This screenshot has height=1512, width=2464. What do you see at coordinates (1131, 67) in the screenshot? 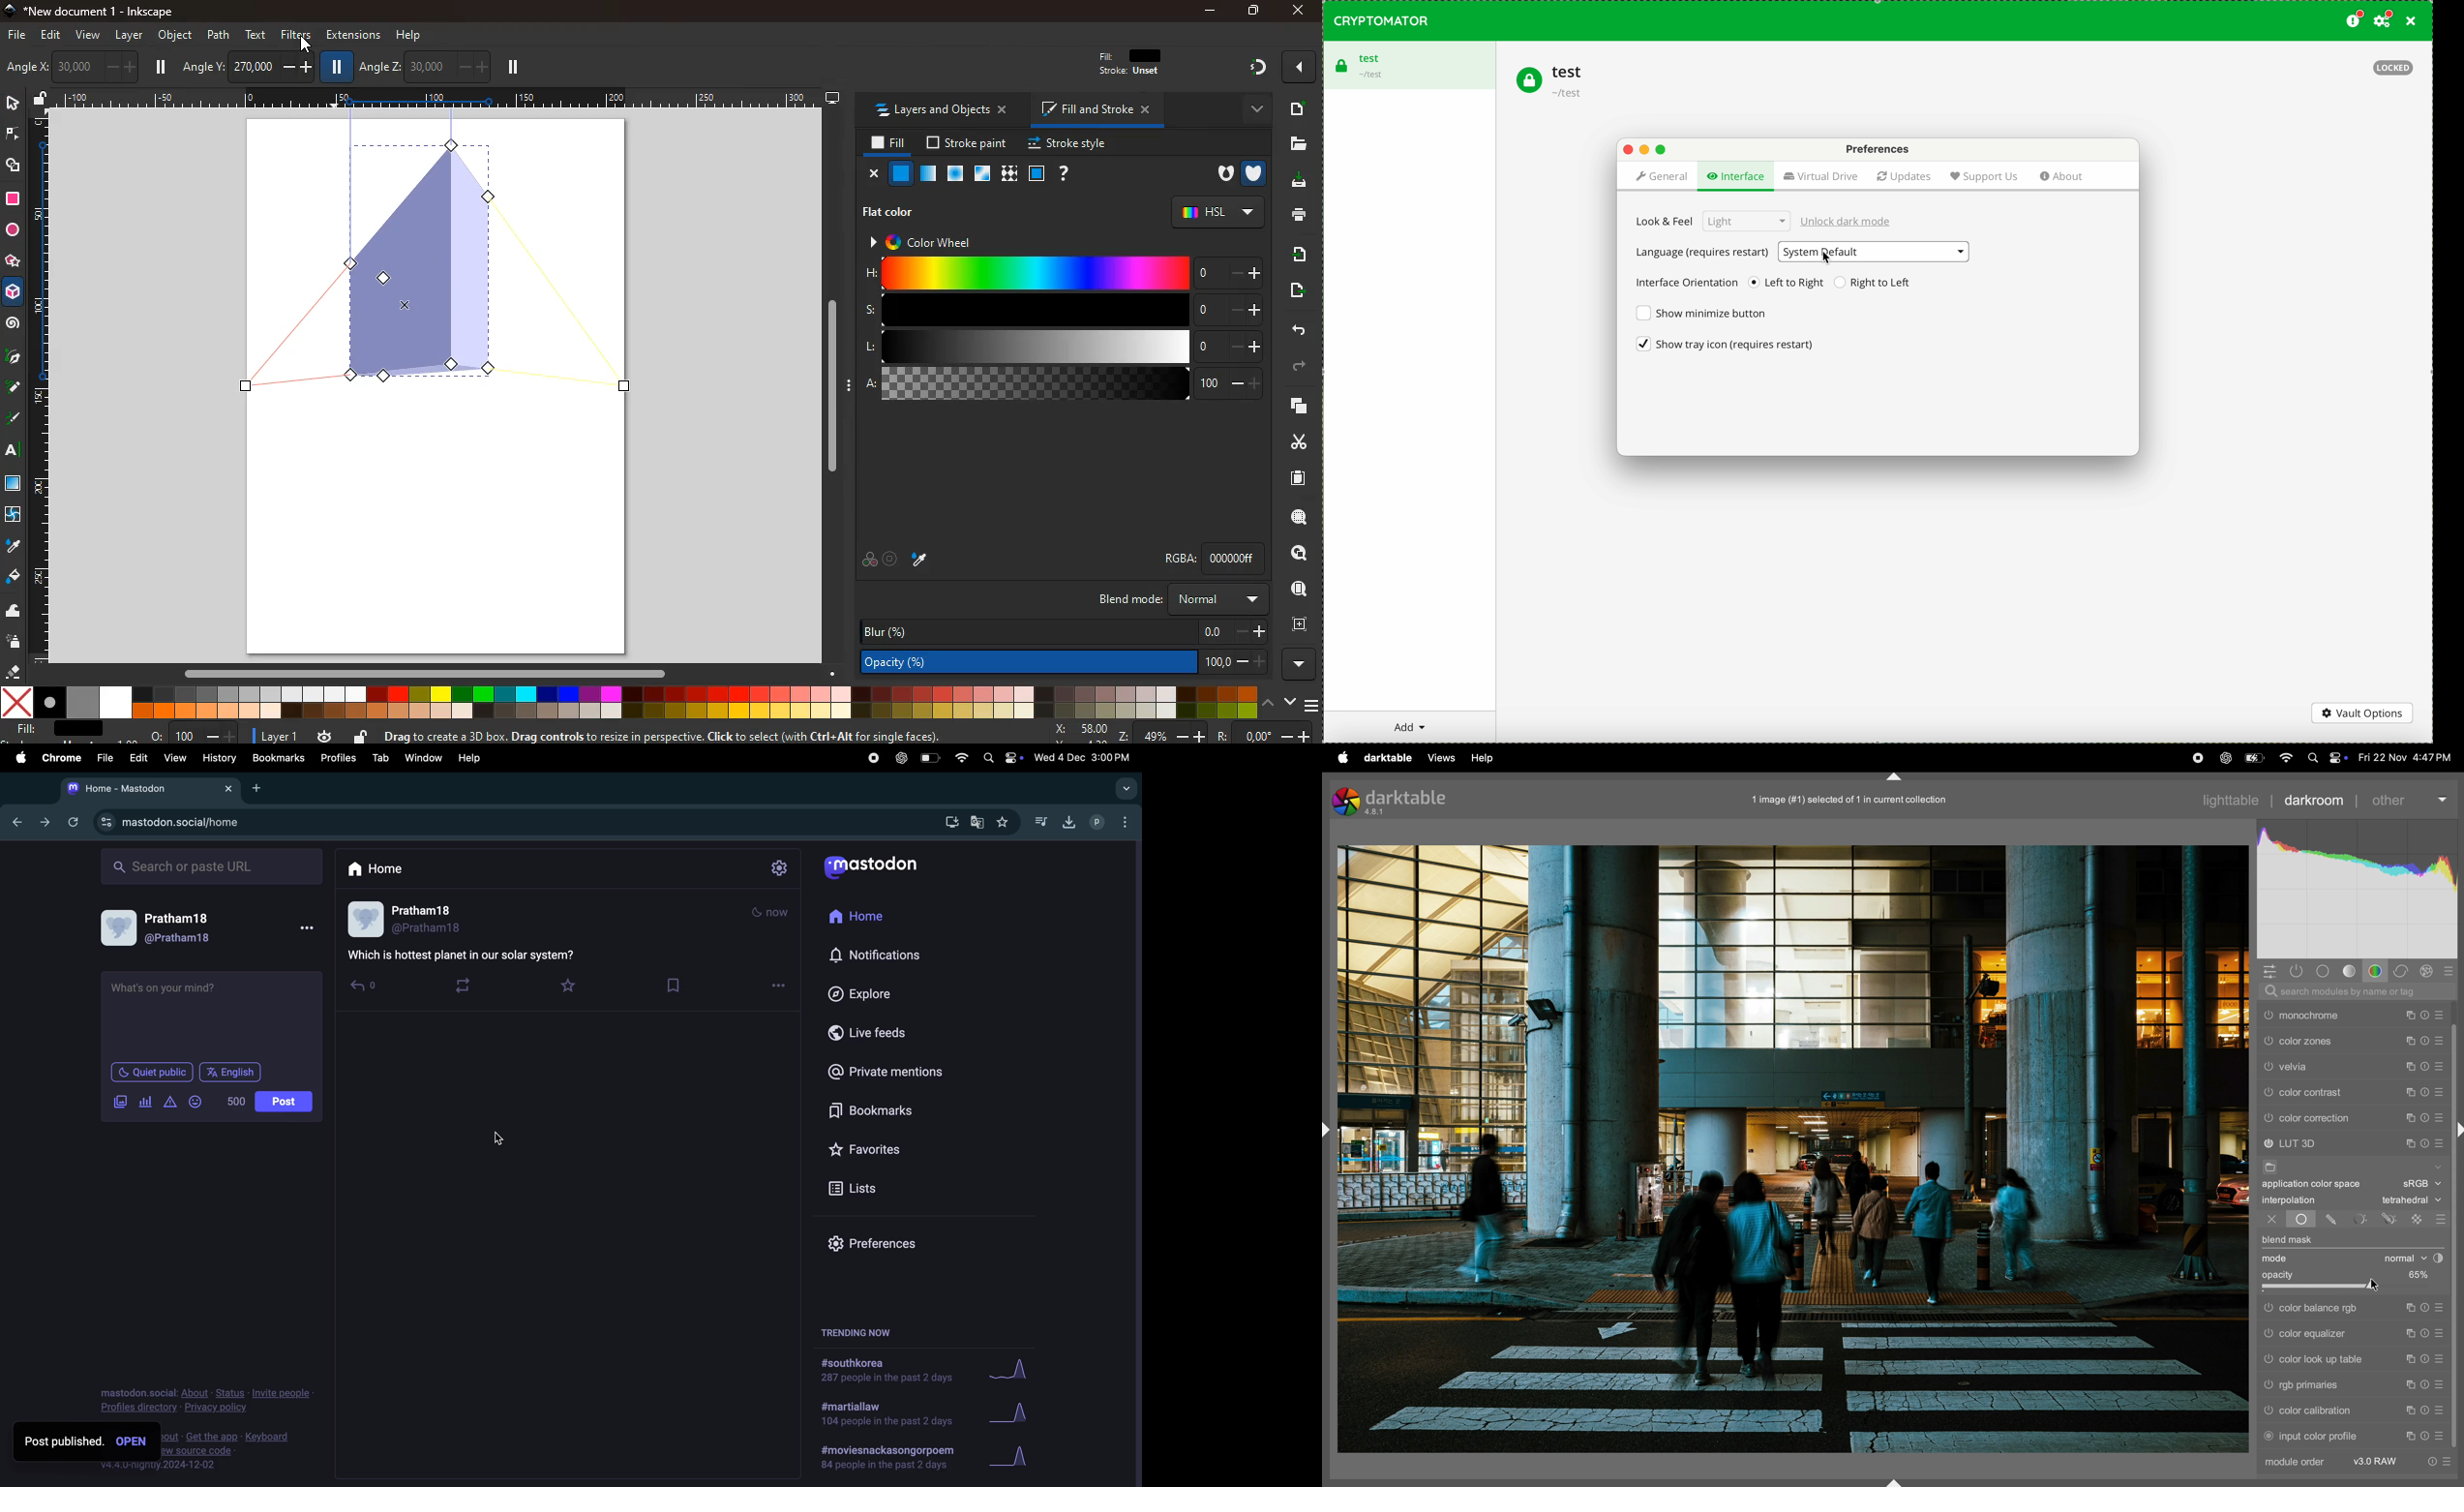
I see `filt` at bounding box center [1131, 67].